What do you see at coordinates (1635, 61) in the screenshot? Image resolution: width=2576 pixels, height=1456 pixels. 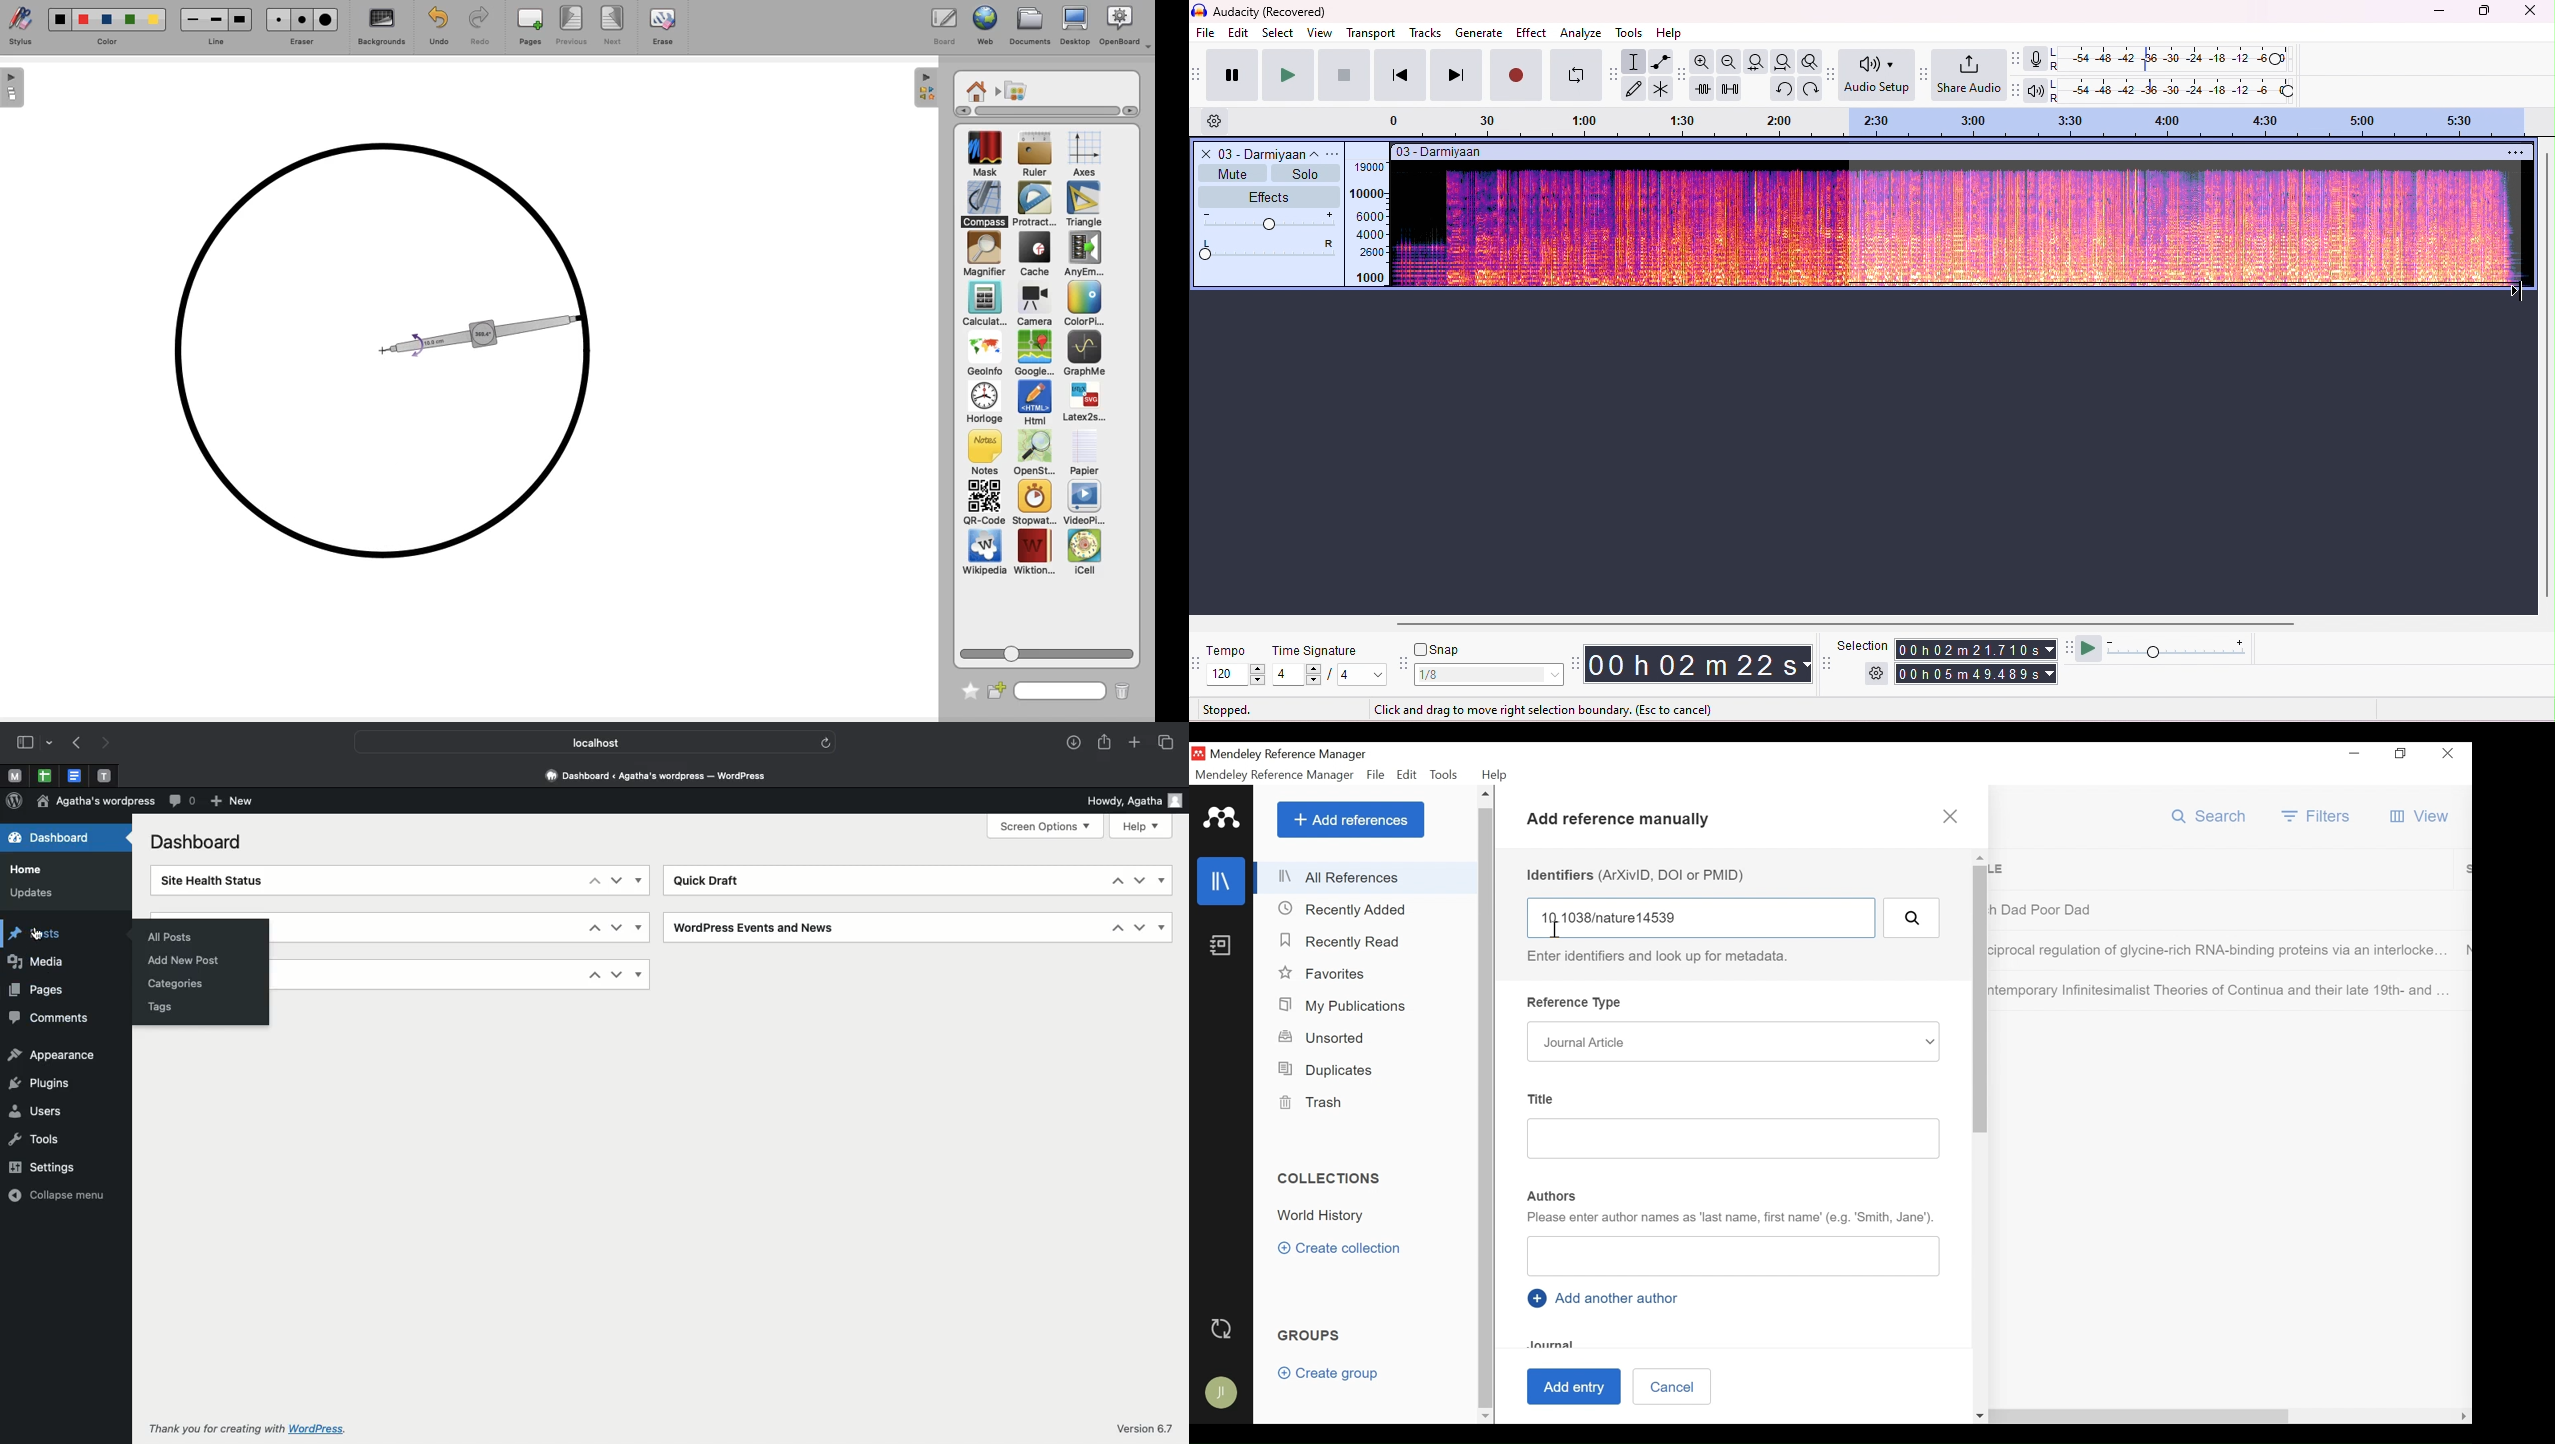 I see `selection` at bounding box center [1635, 61].